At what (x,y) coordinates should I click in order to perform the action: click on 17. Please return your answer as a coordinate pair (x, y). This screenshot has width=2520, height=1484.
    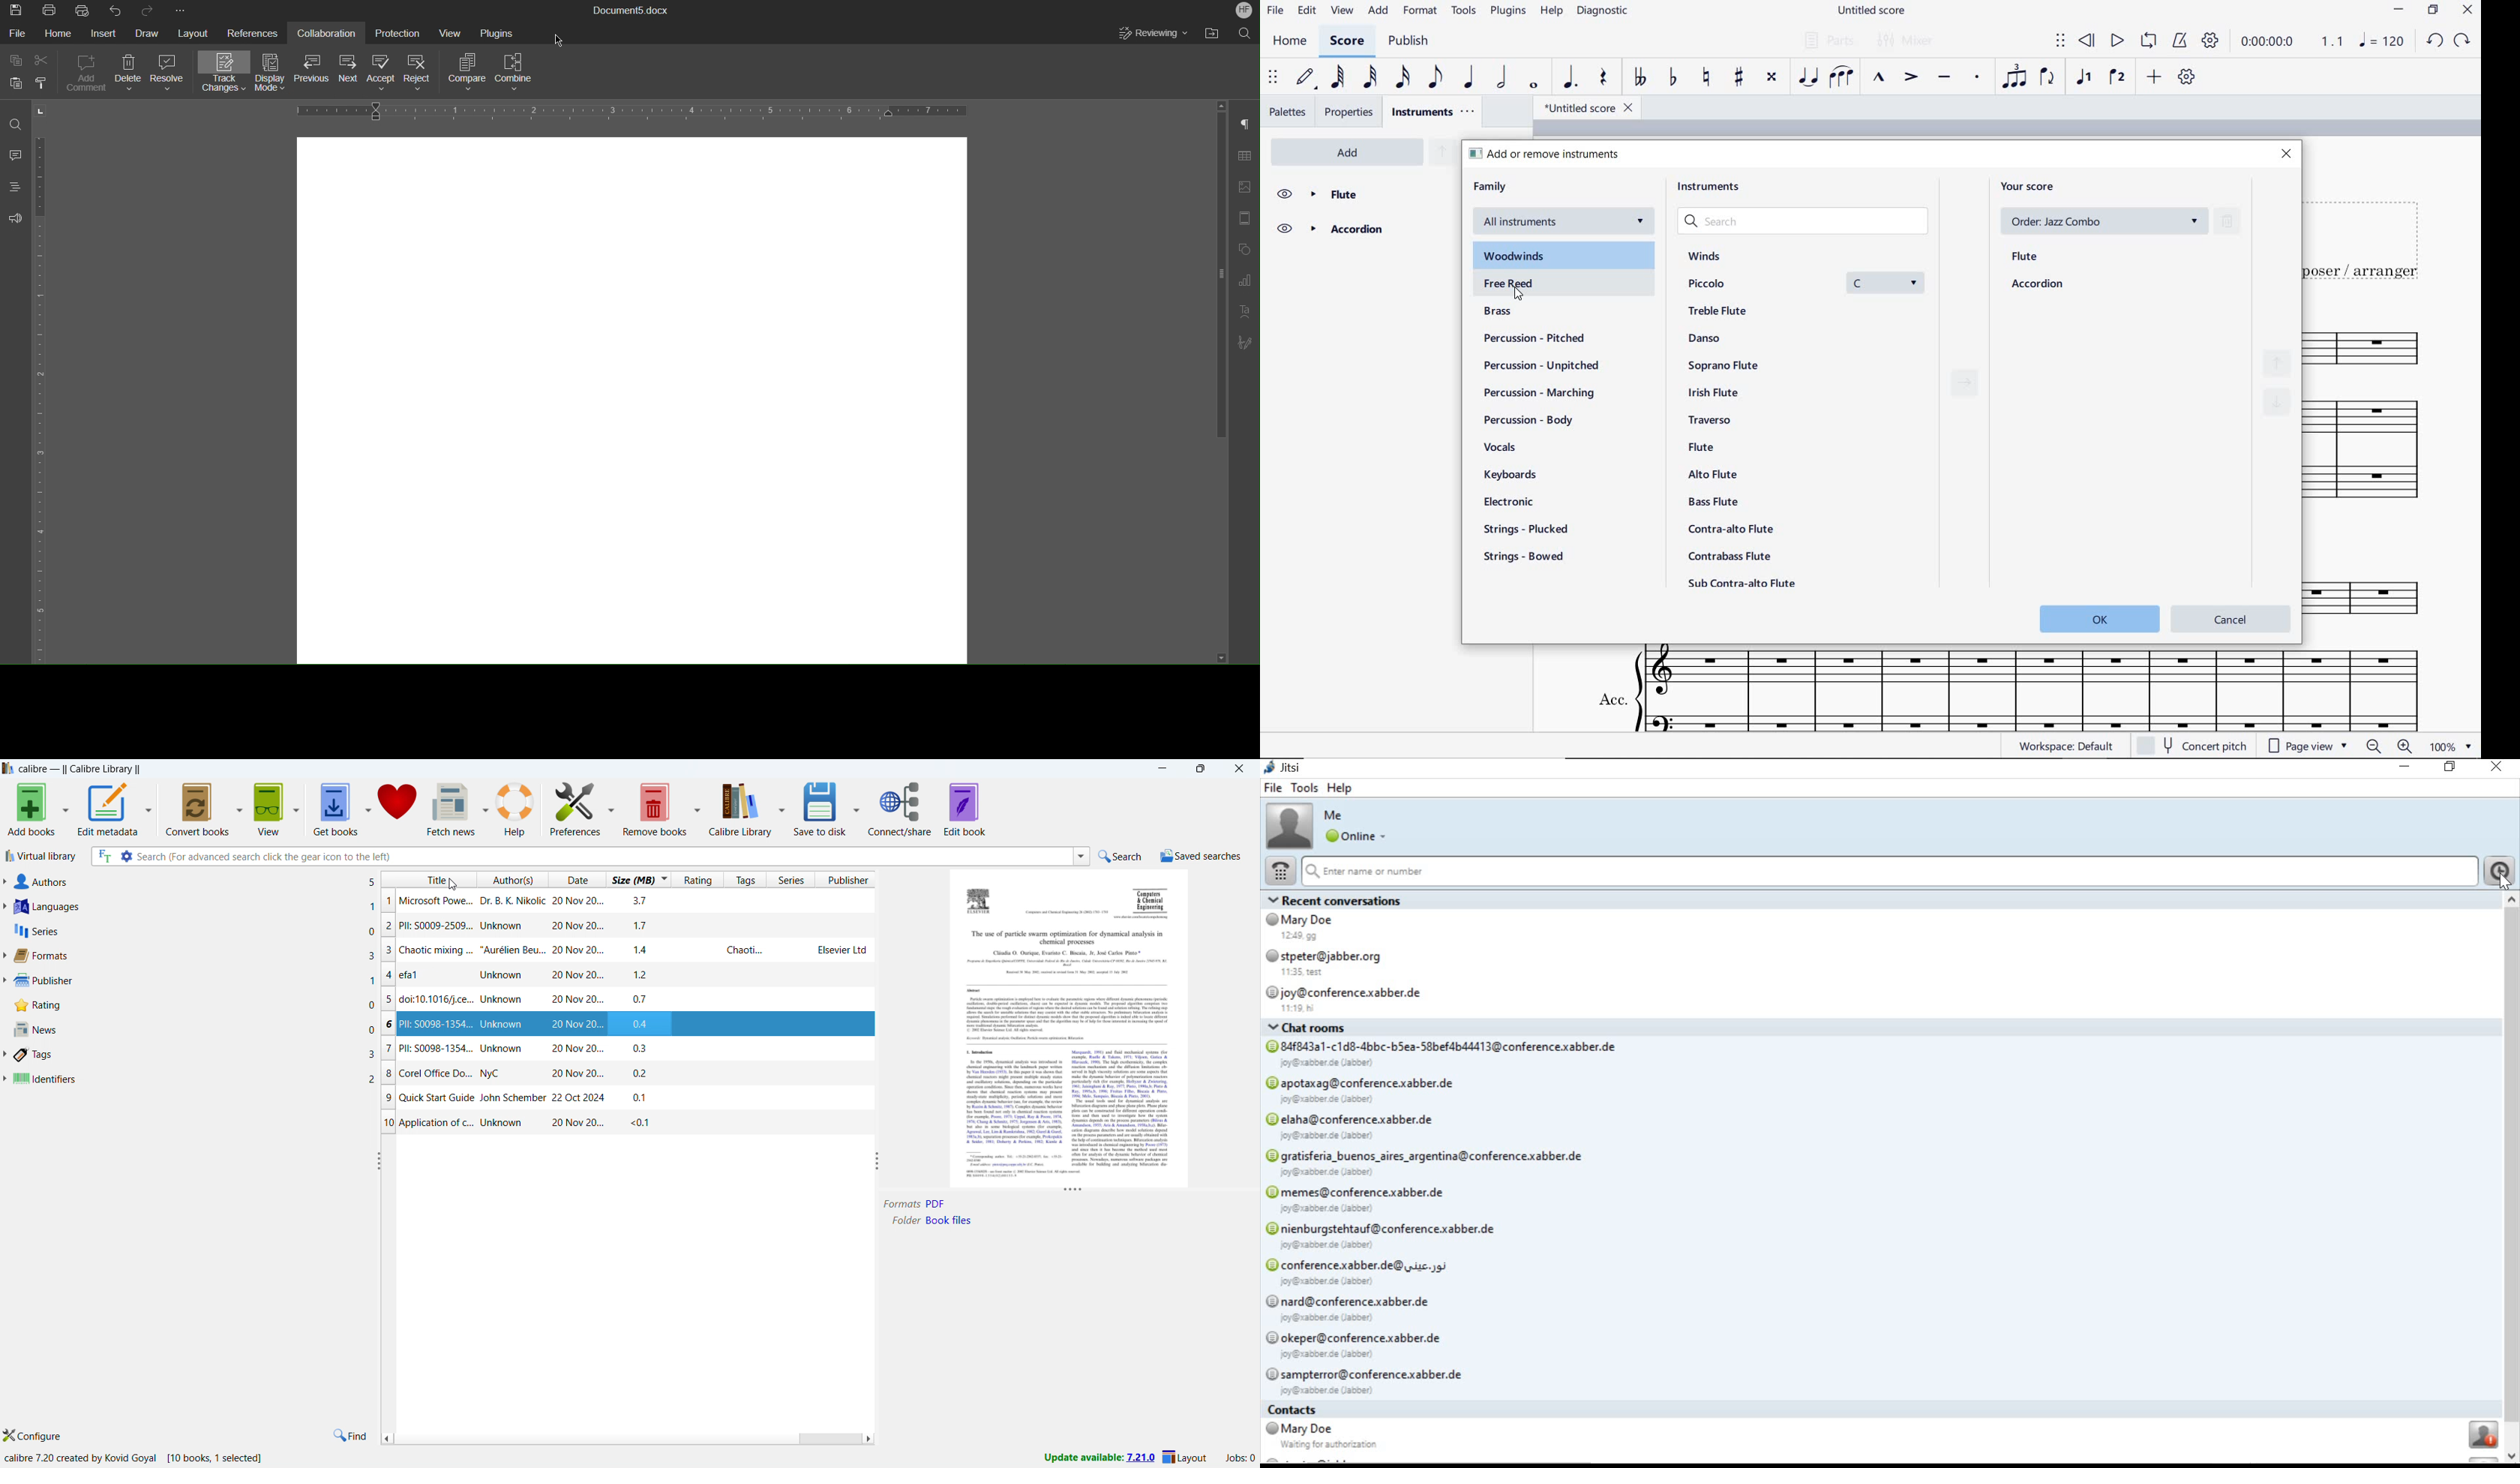
    Looking at the image, I should click on (645, 927).